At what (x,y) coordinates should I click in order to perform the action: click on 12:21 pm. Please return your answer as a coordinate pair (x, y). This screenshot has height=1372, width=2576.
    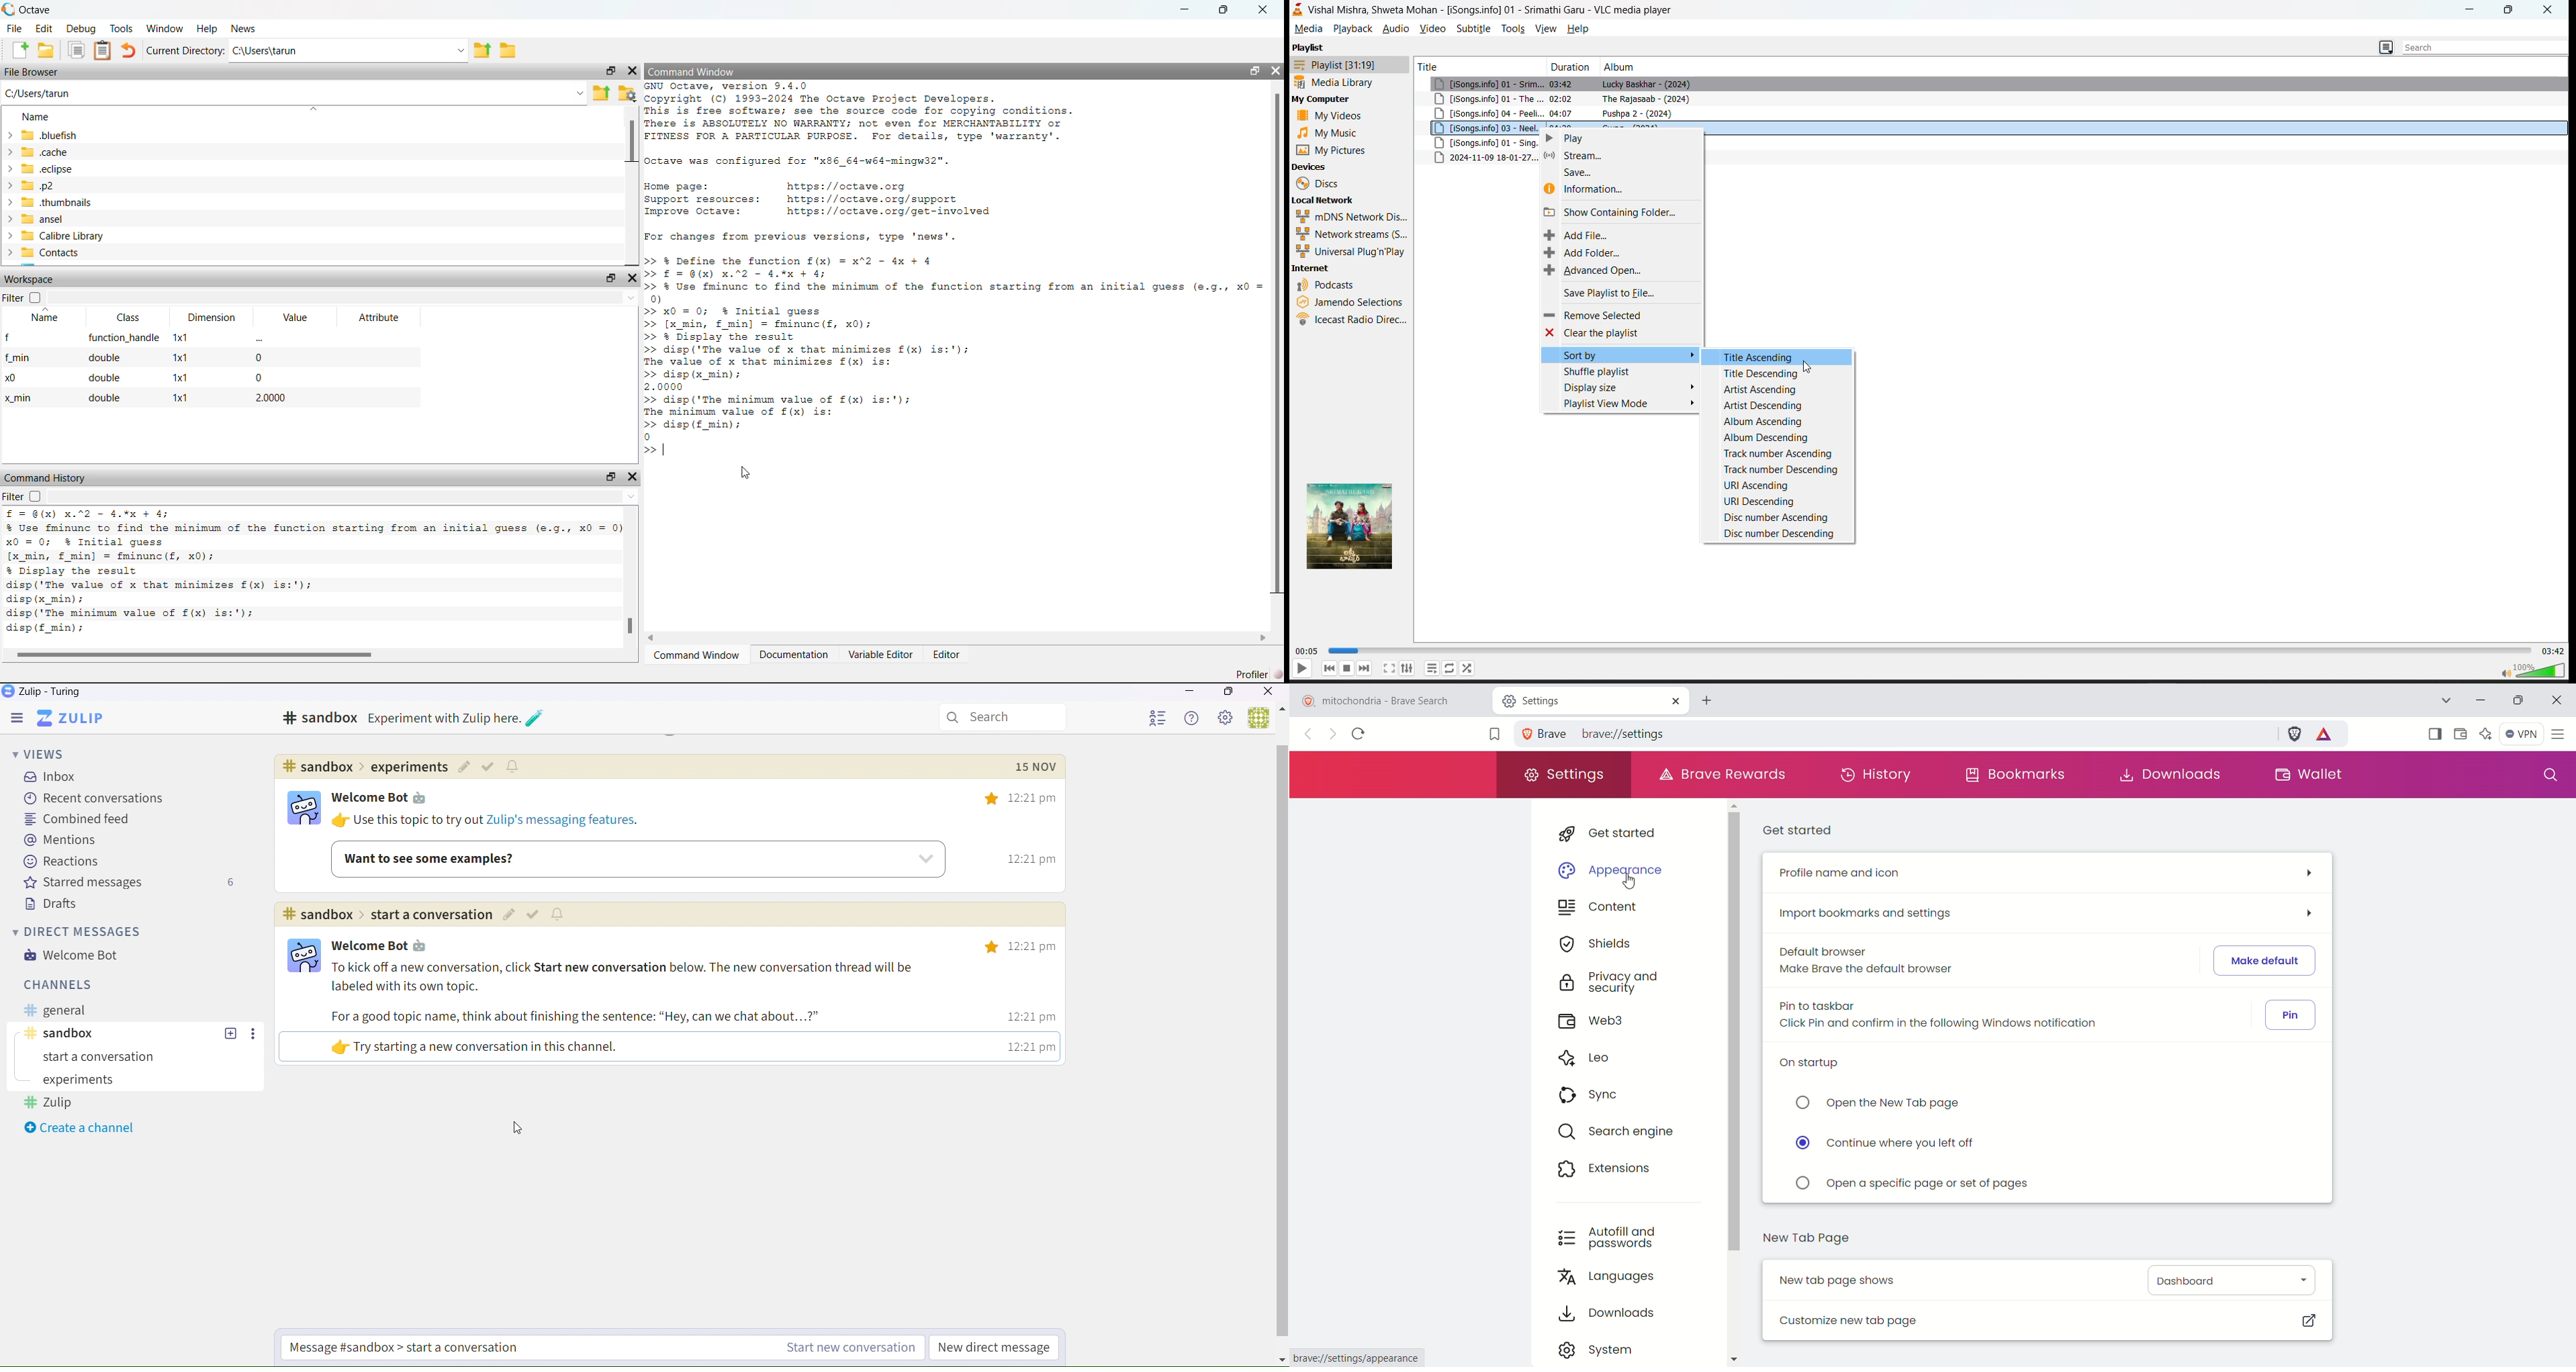
    Looking at the image, I should click on (1025, 799).